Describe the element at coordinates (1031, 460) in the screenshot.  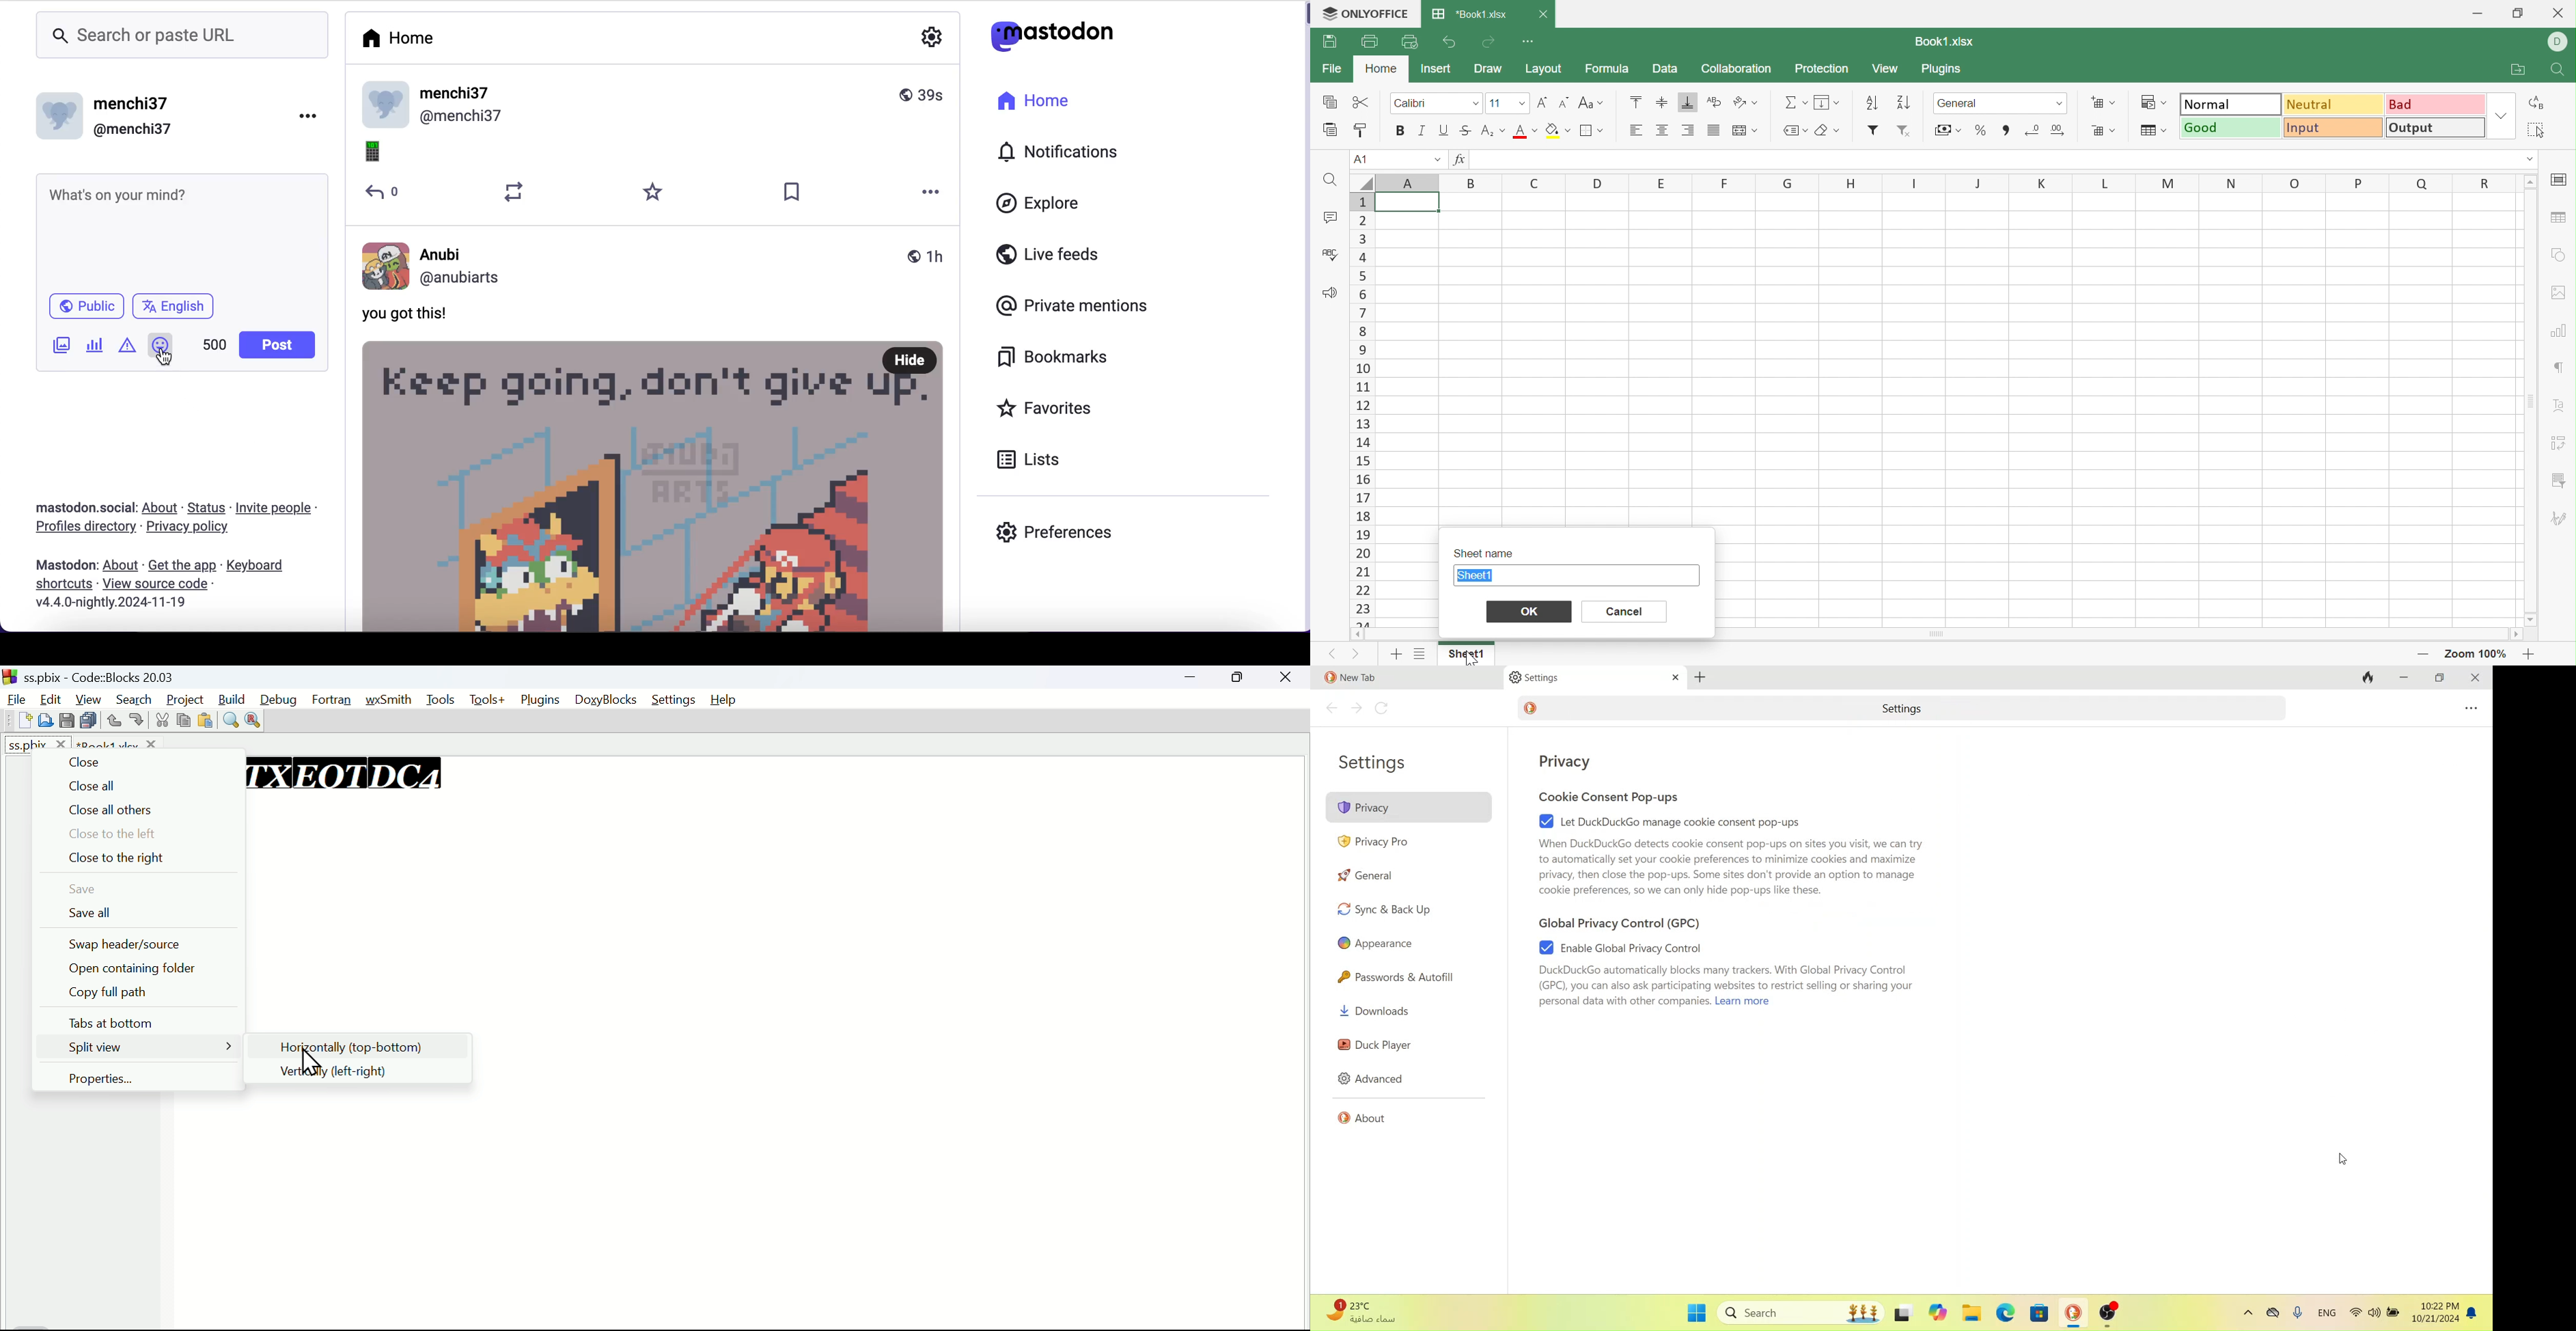
I see `lists` at that location.